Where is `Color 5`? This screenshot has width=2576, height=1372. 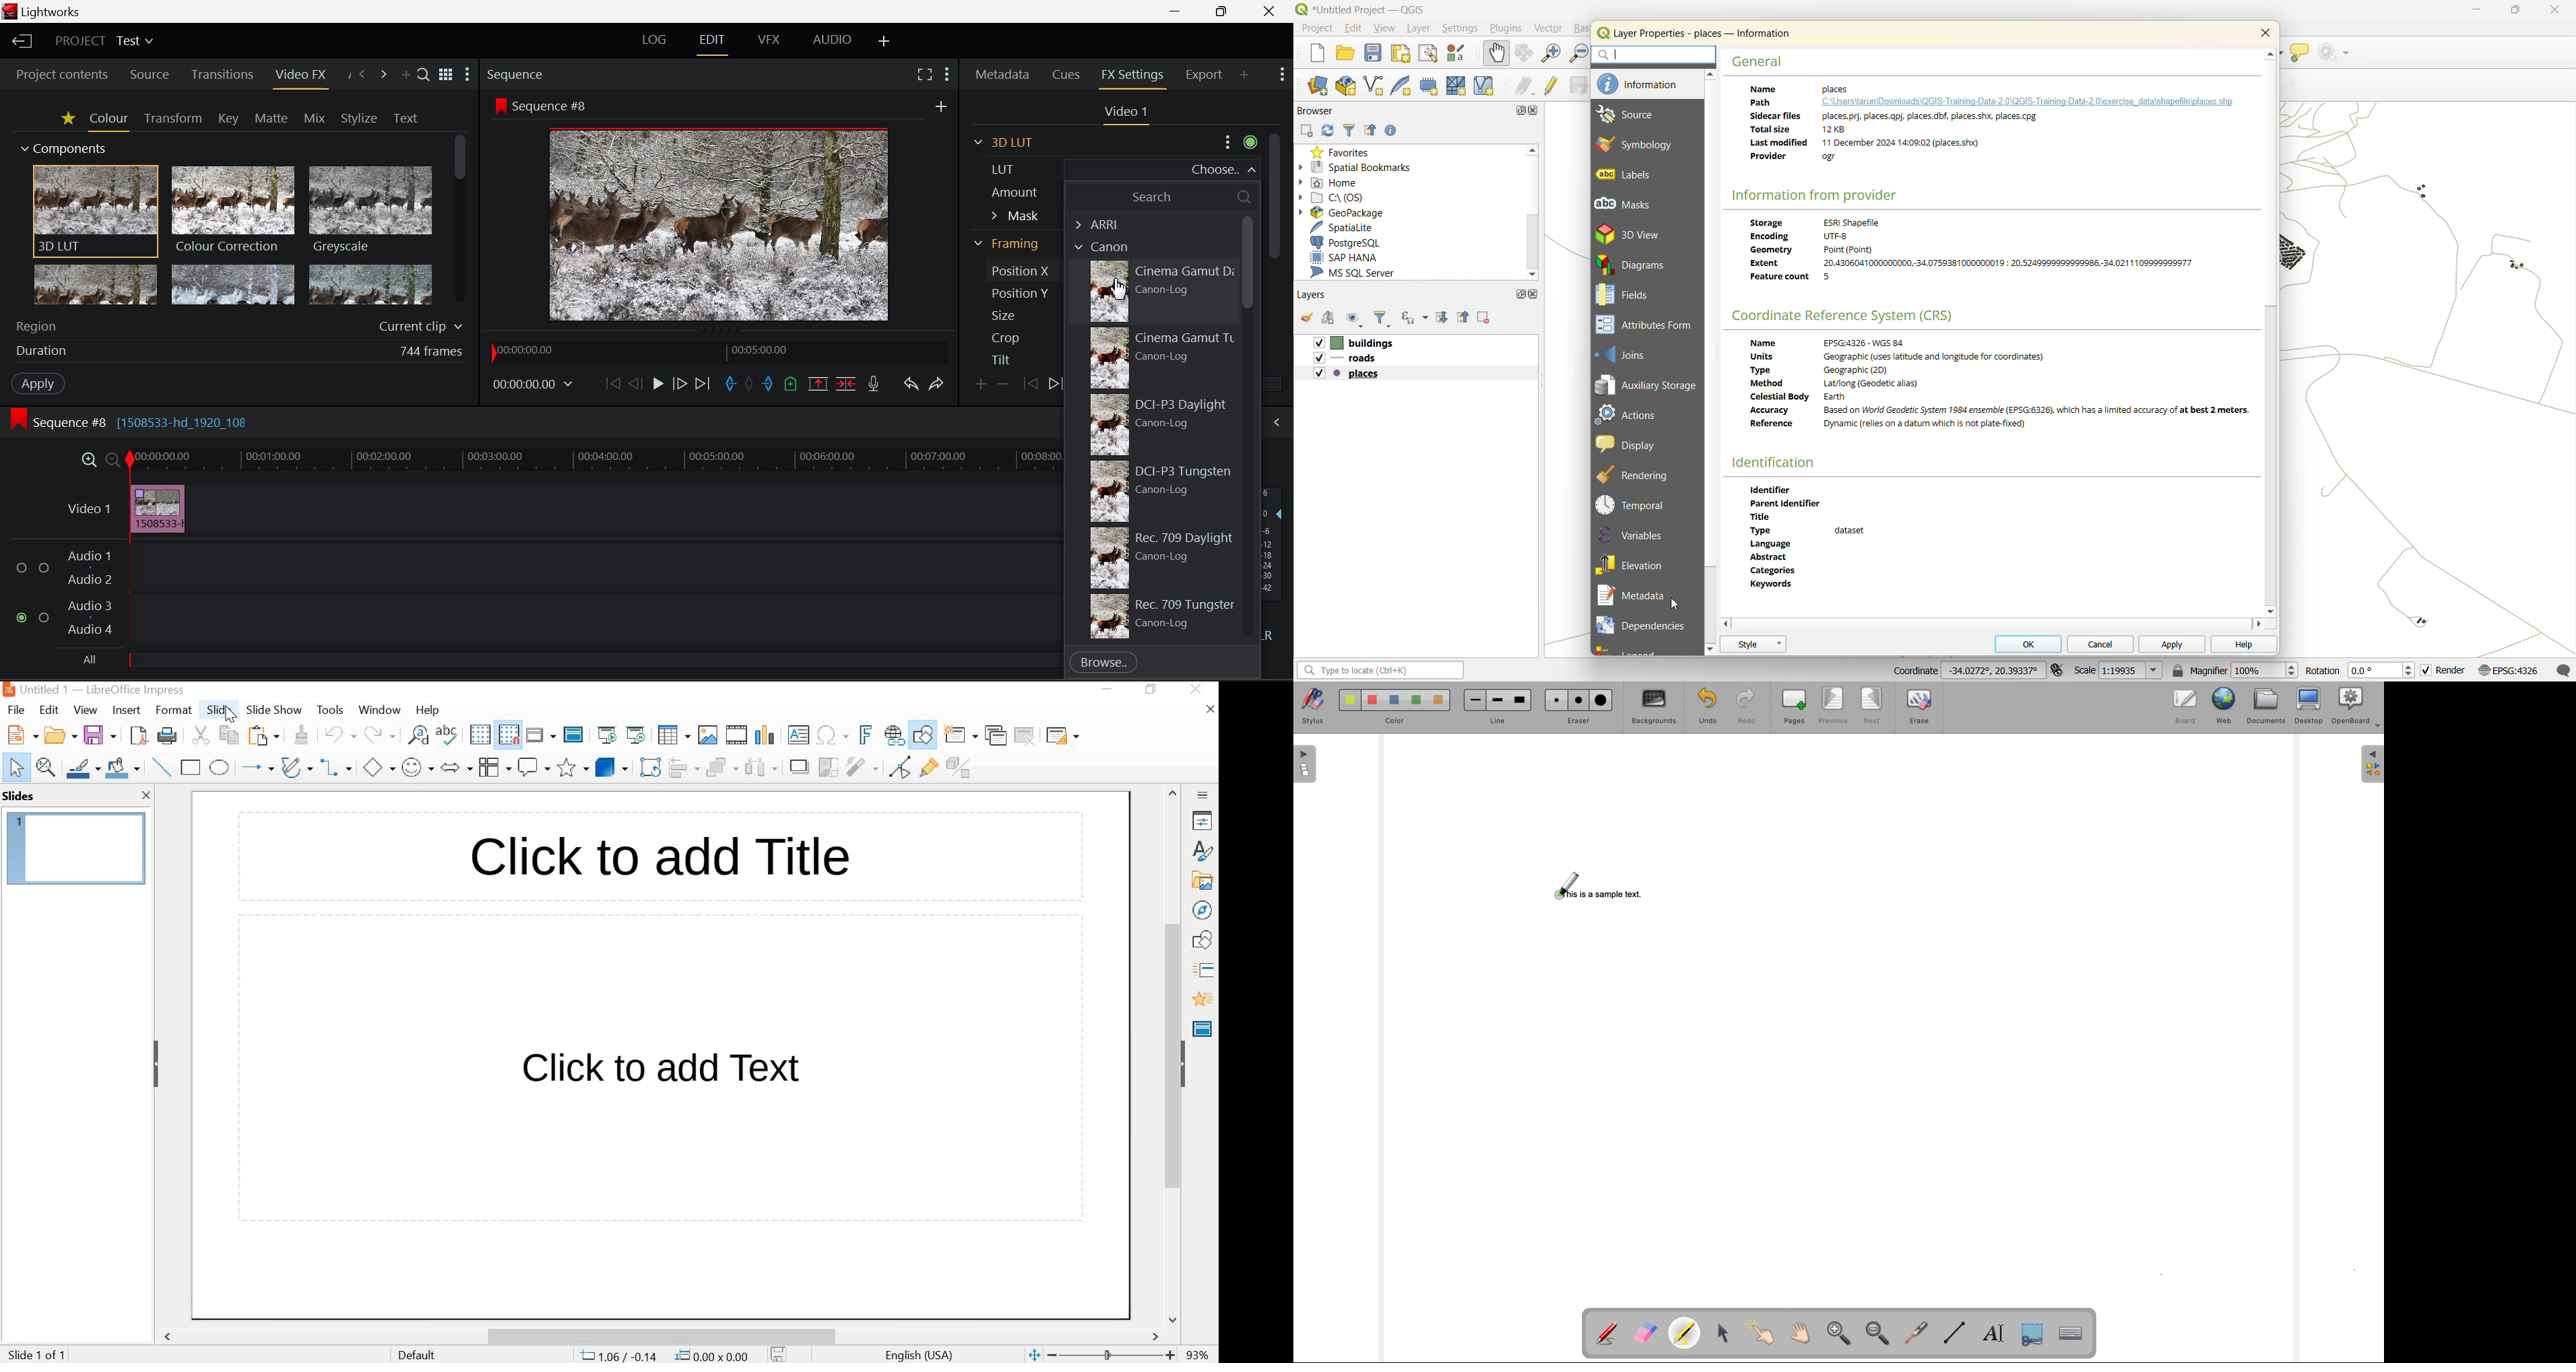 Color 5 is located at coordinates (1438, 700).